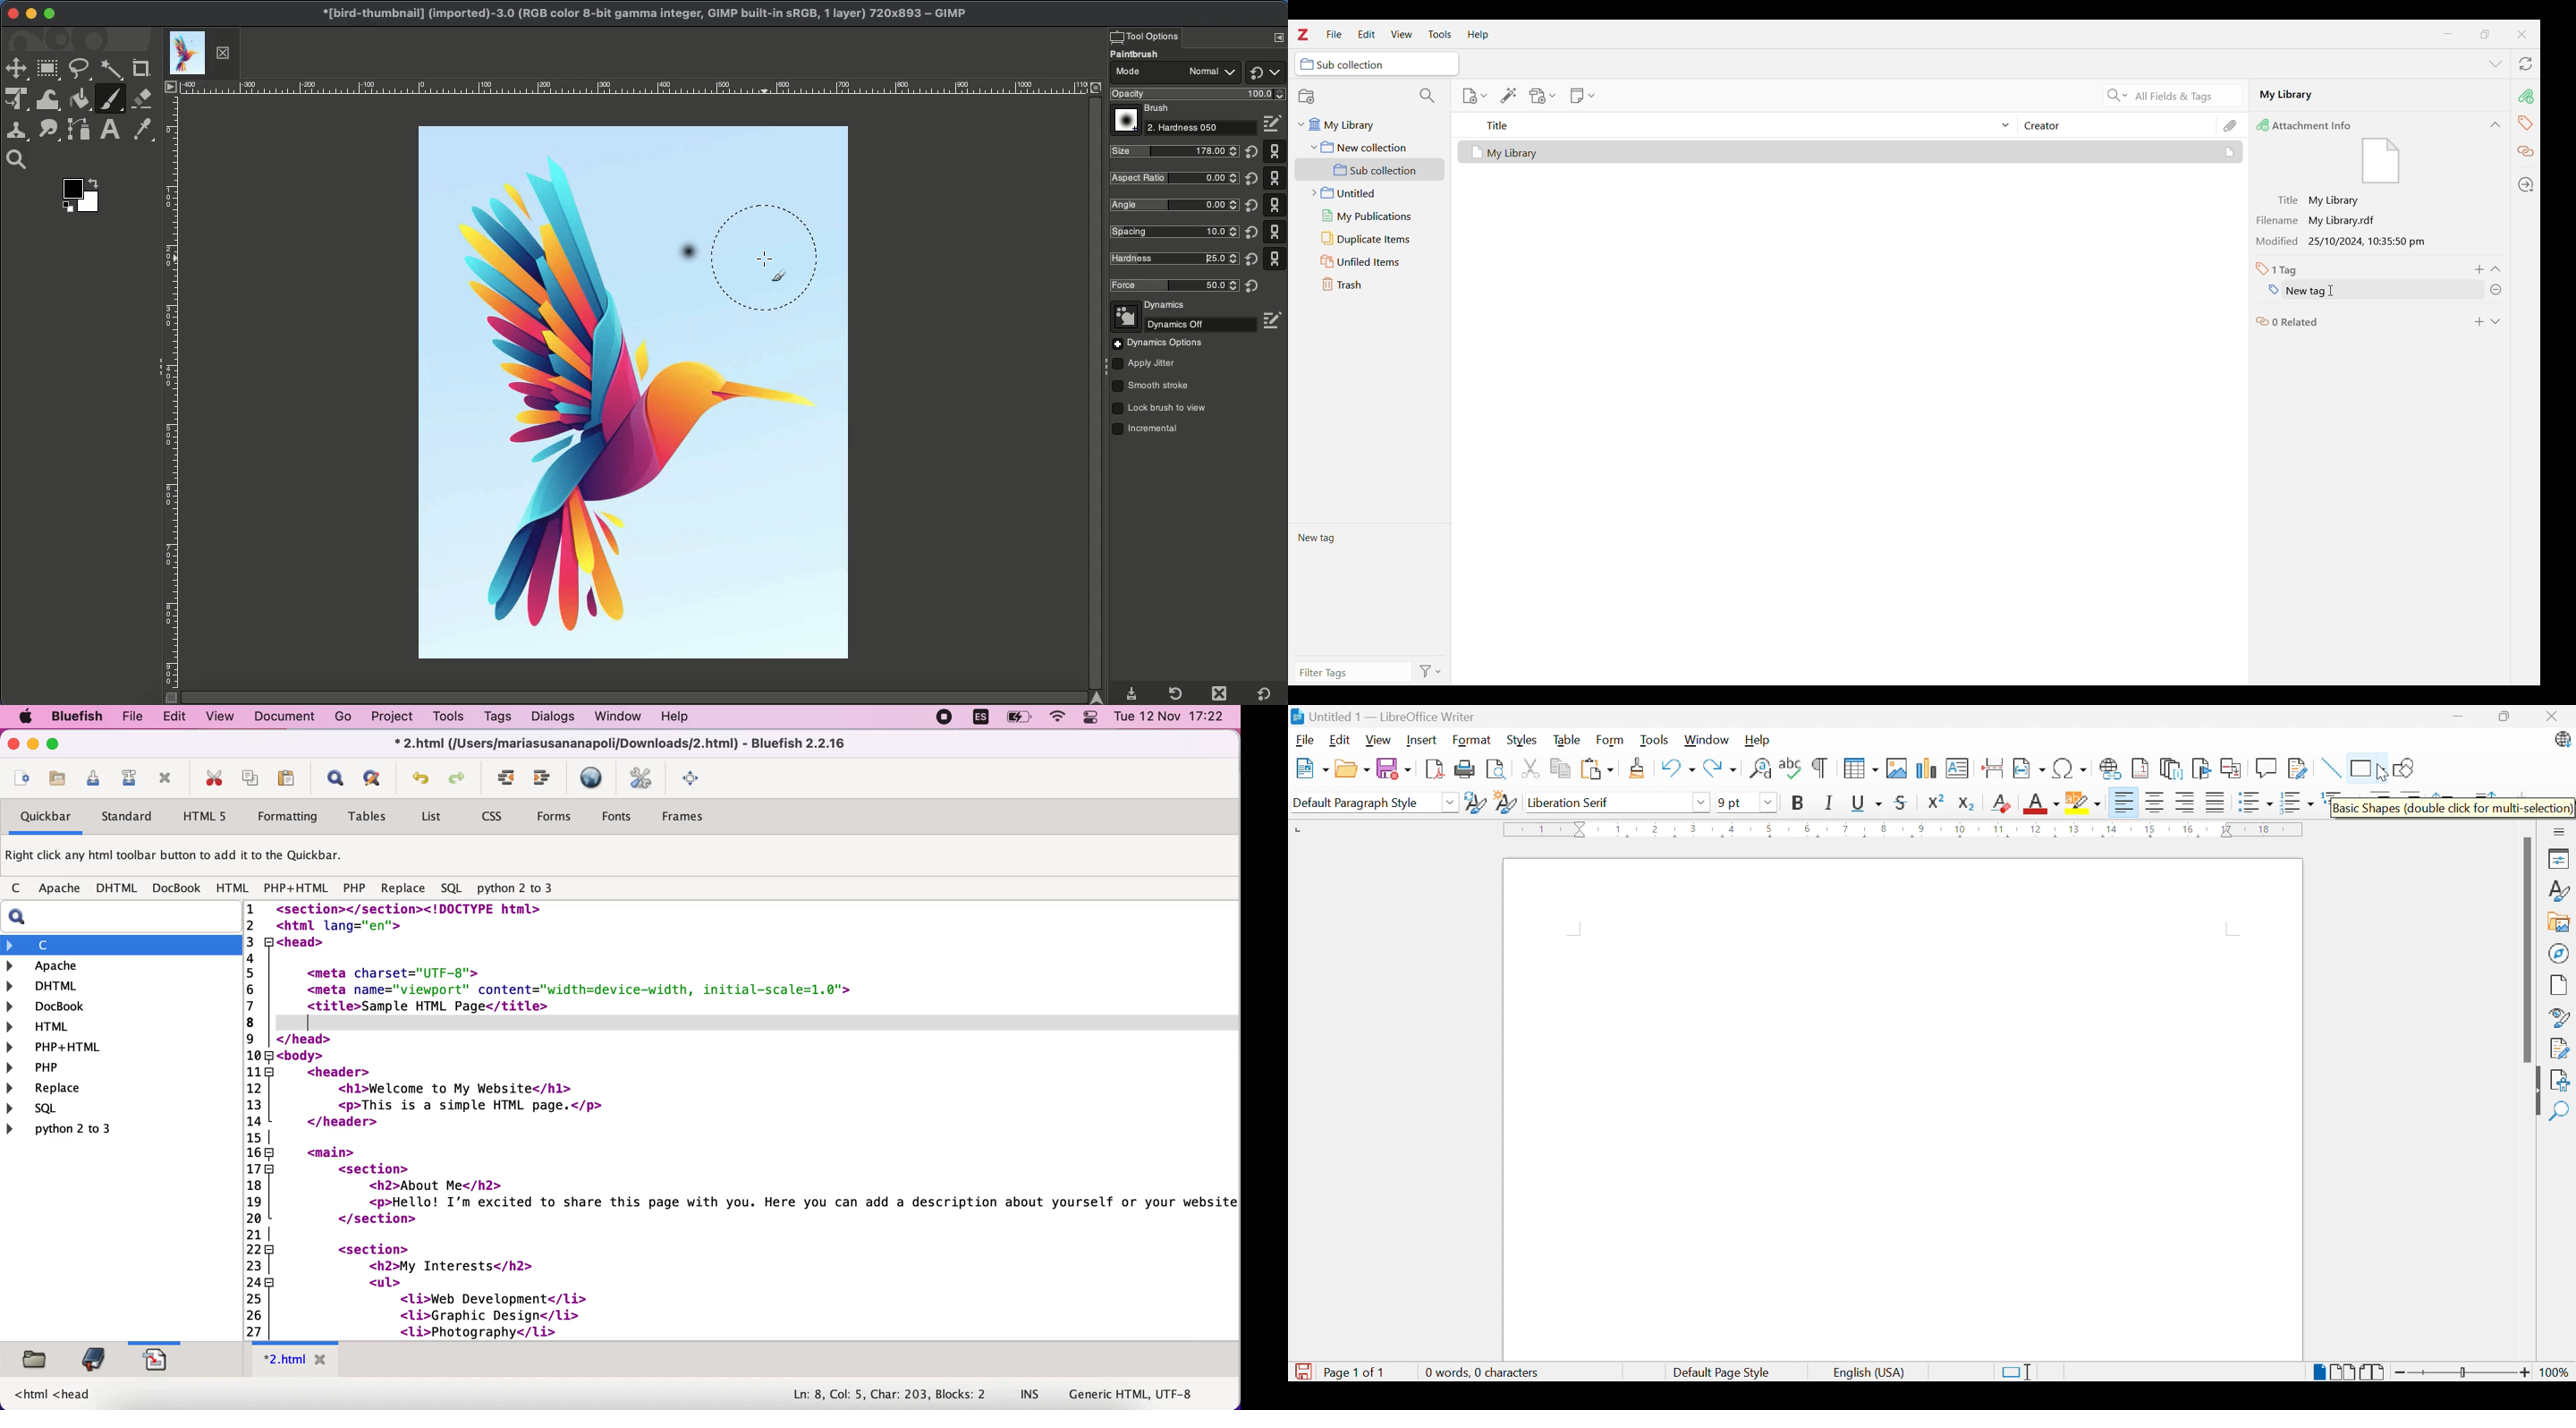  What do you see at coordinates (1759, 768) in the screenshot?
I see `Find and replace` at bounding box center [1759, 768].